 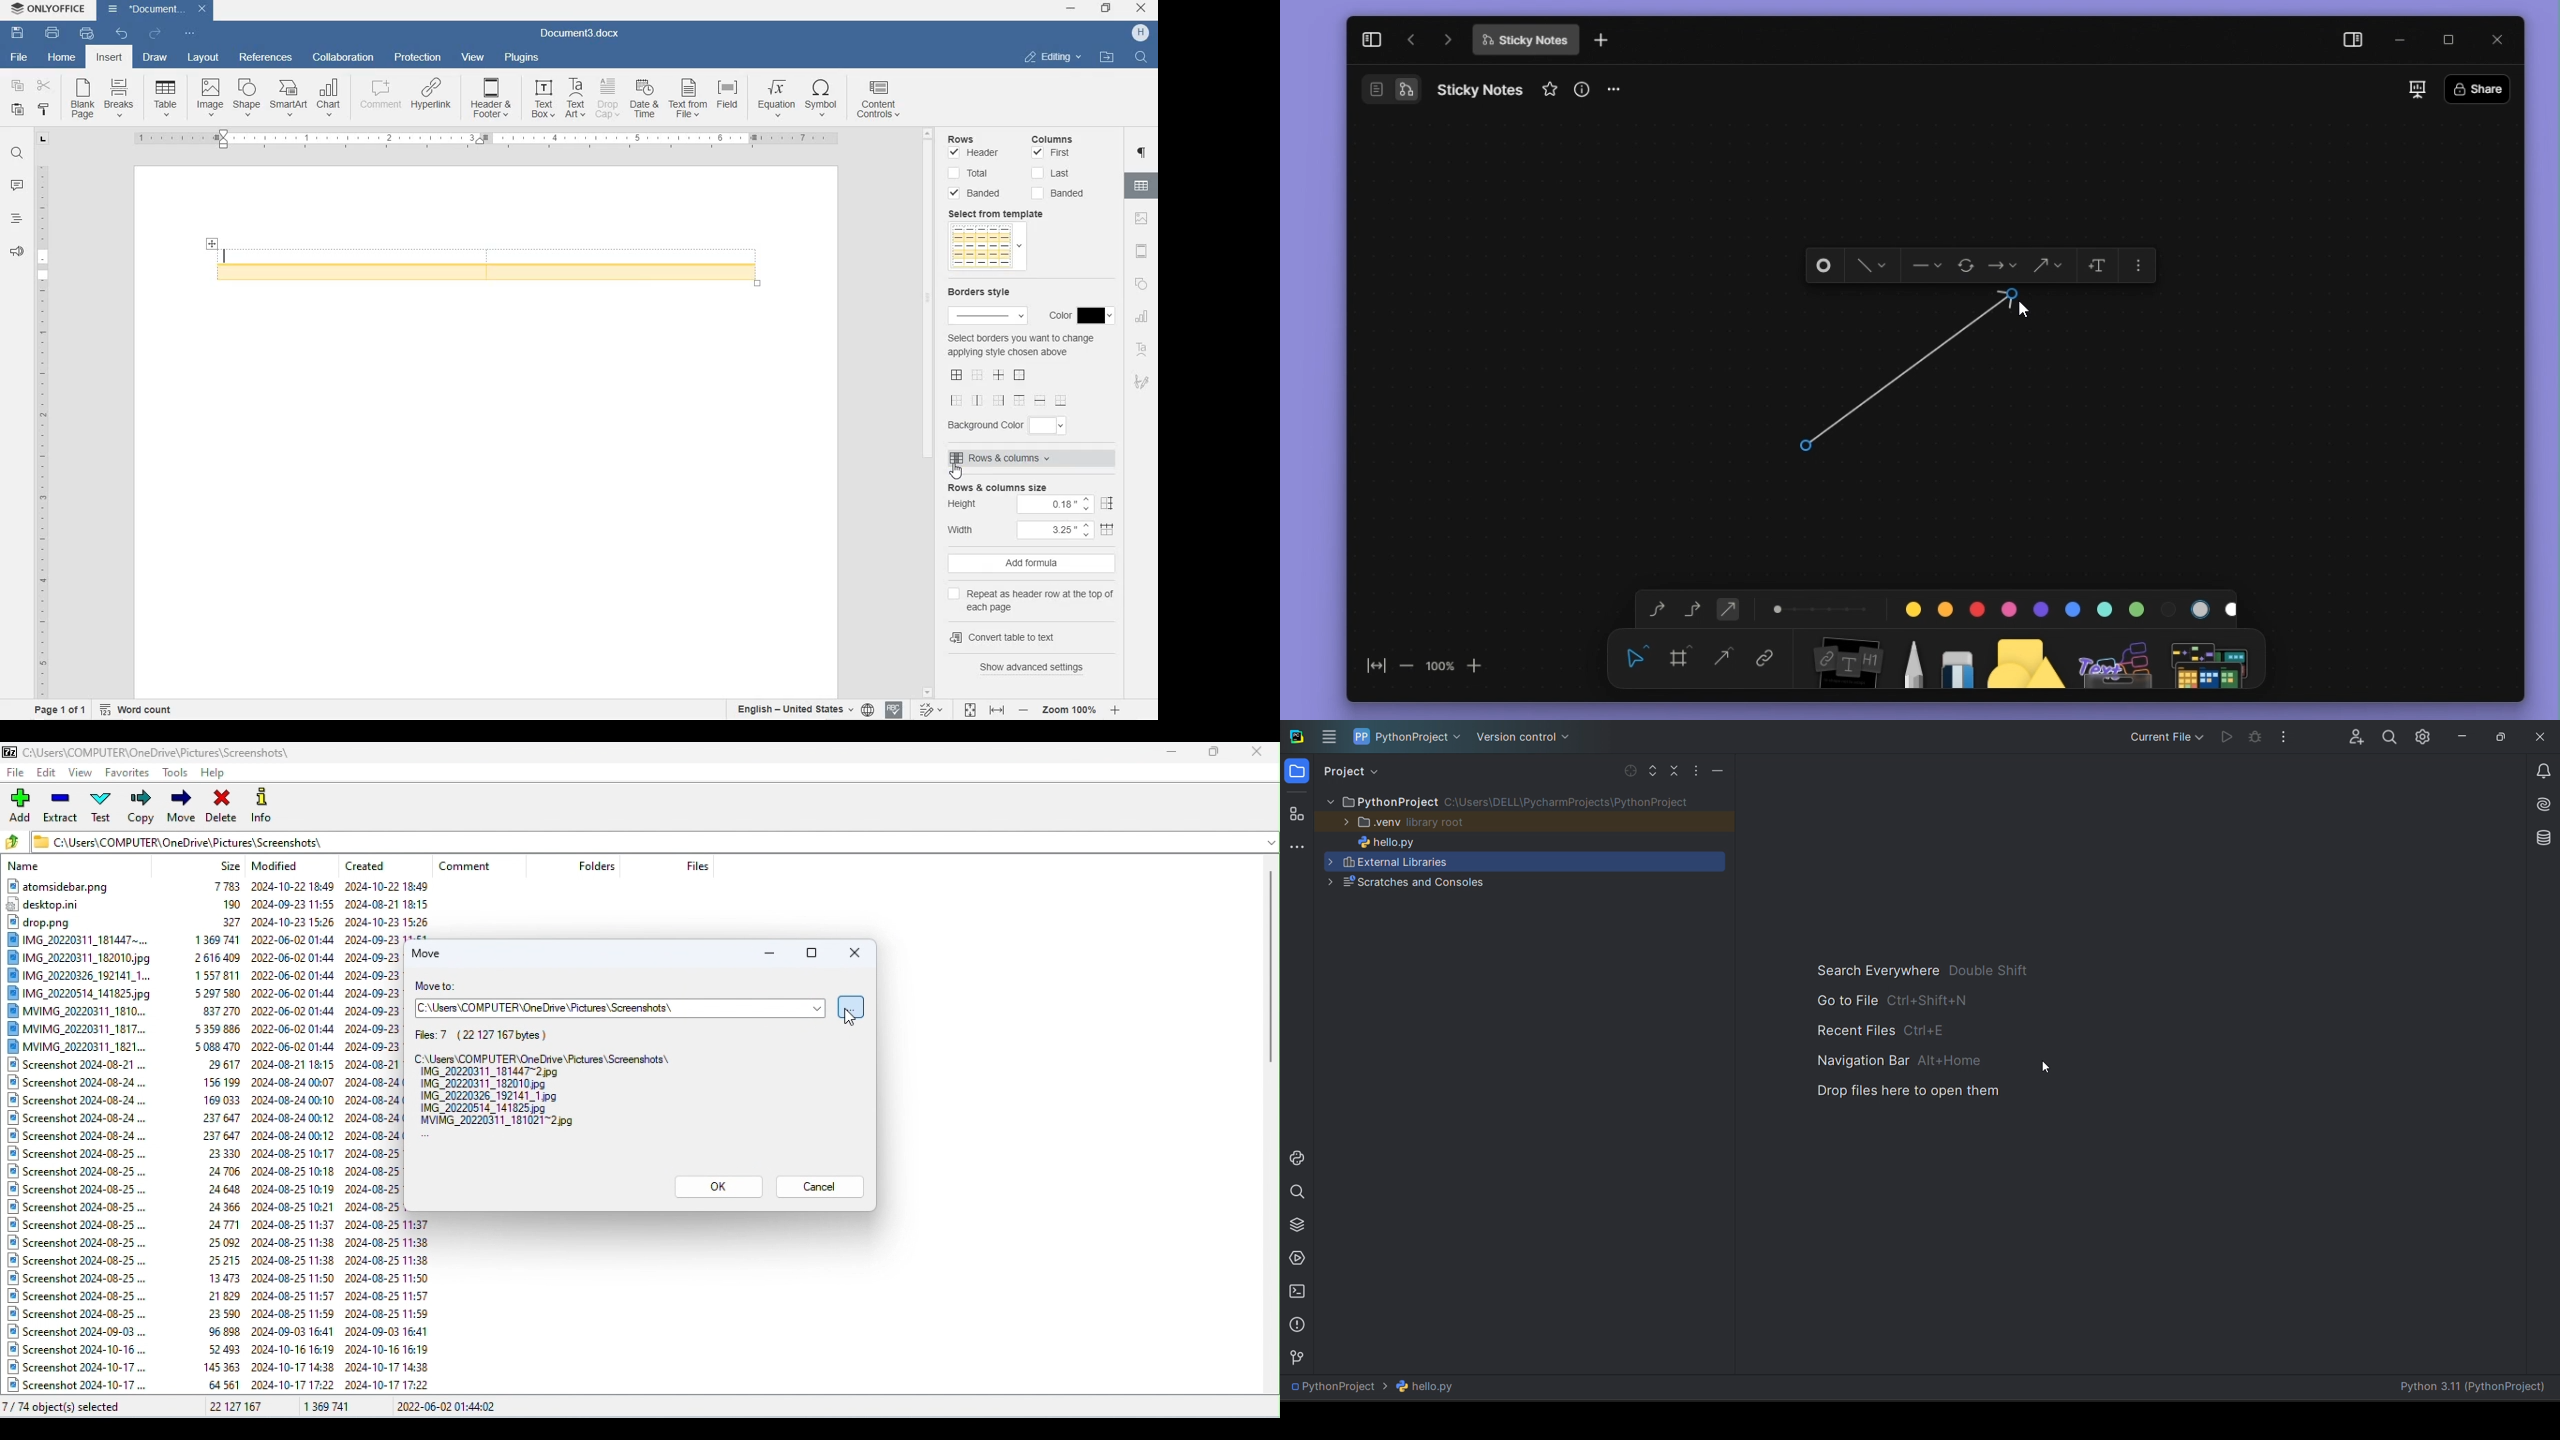 What do you see at coordinates (2455, 41) in the screenshot?
I see `maximize` at bounding box center [2455, 41].